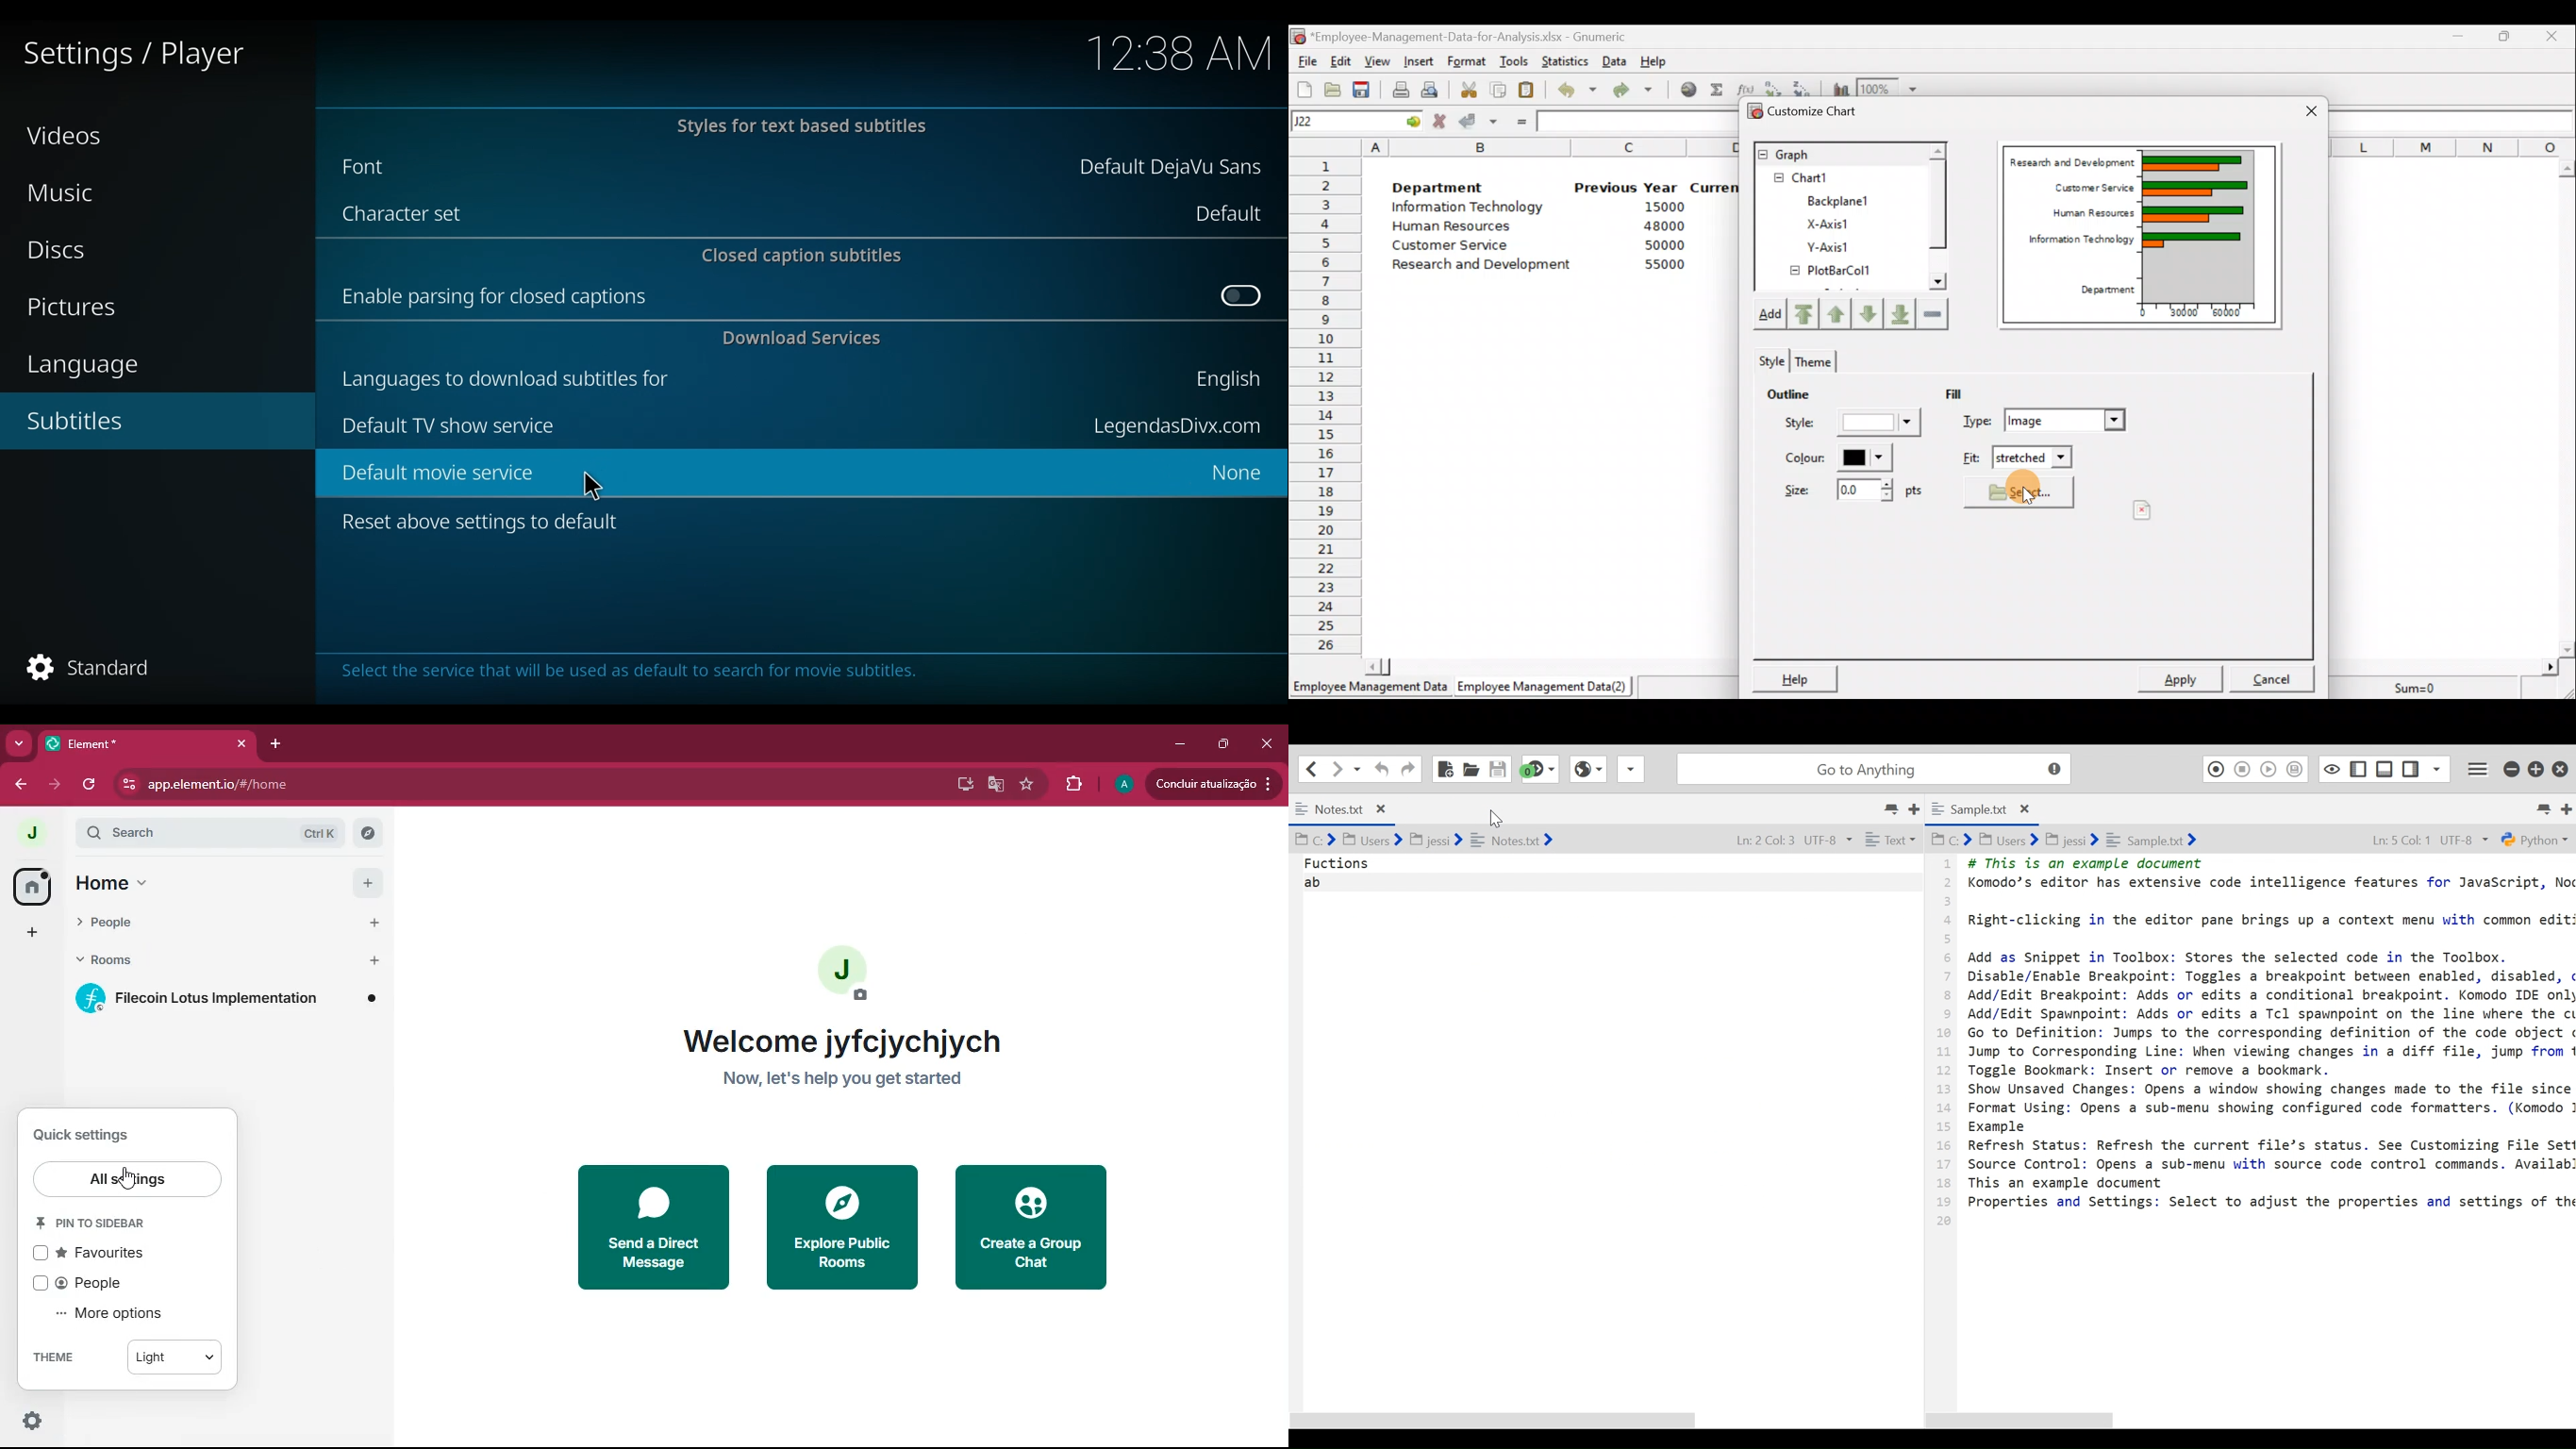 Image resolution: width=2576 pixels, height=1456 pixels. What do you see at coordinates (994, 784) in the screenshot?
I see `google translate` at bounding box center [994, 784].